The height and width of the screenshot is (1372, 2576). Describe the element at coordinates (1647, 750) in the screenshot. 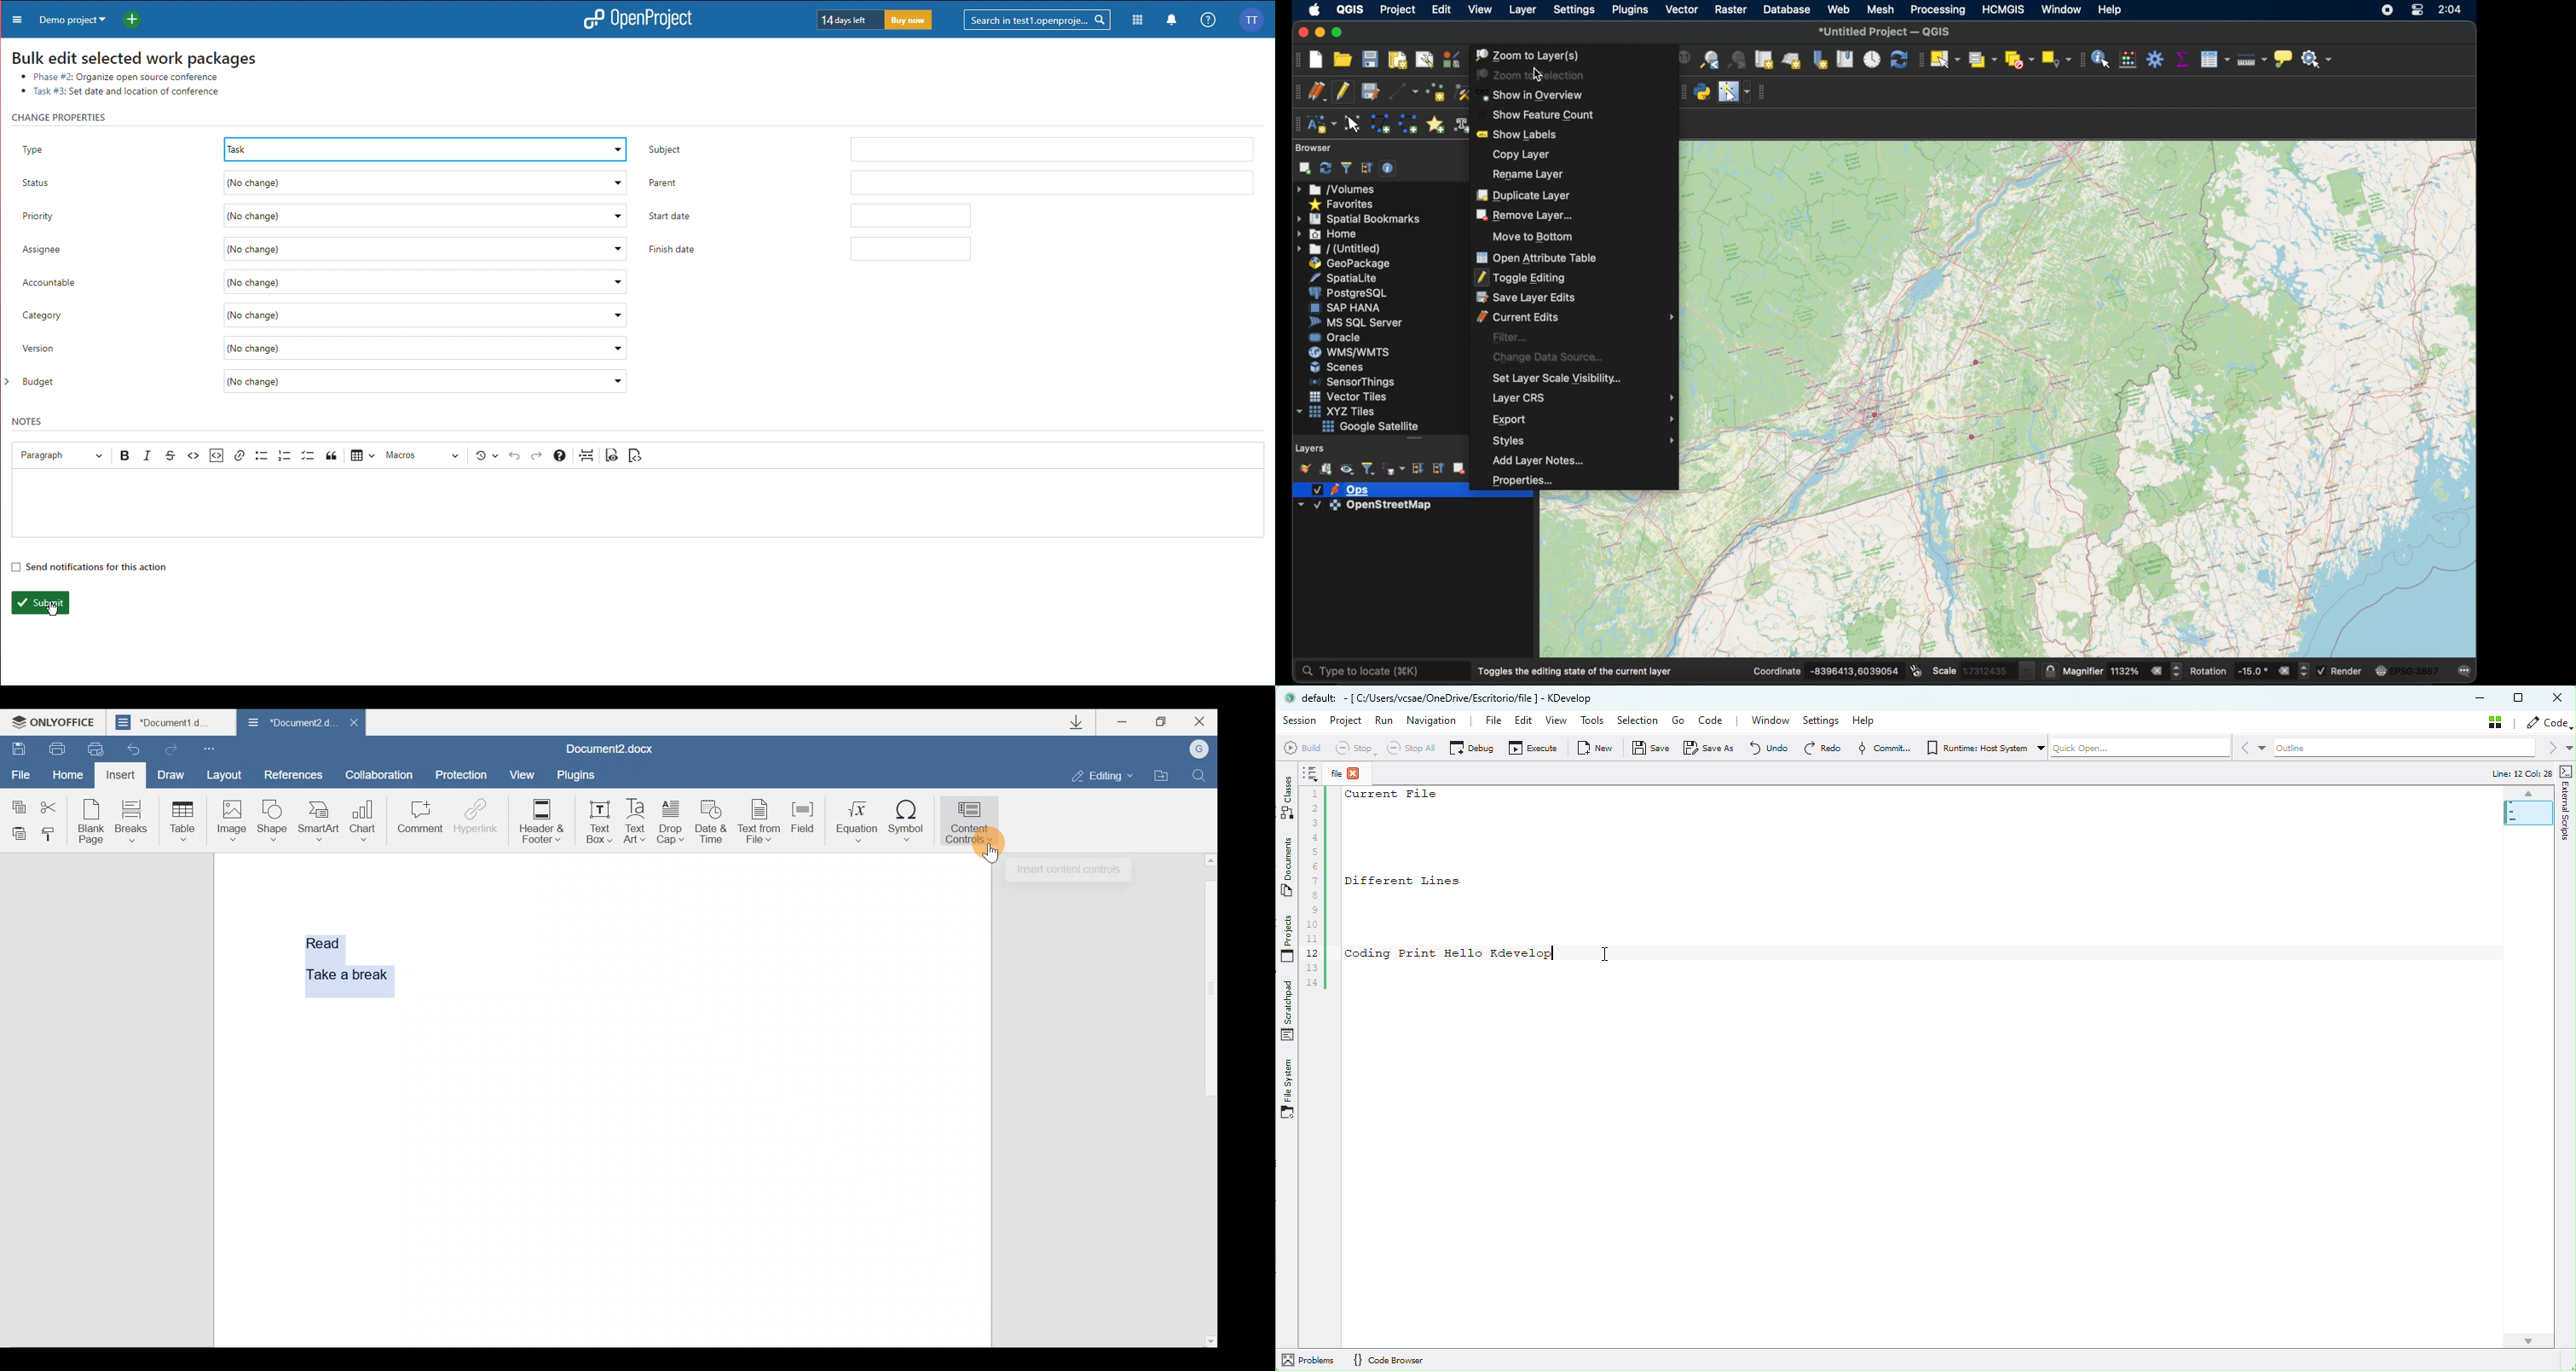

I see `Save` at that location.